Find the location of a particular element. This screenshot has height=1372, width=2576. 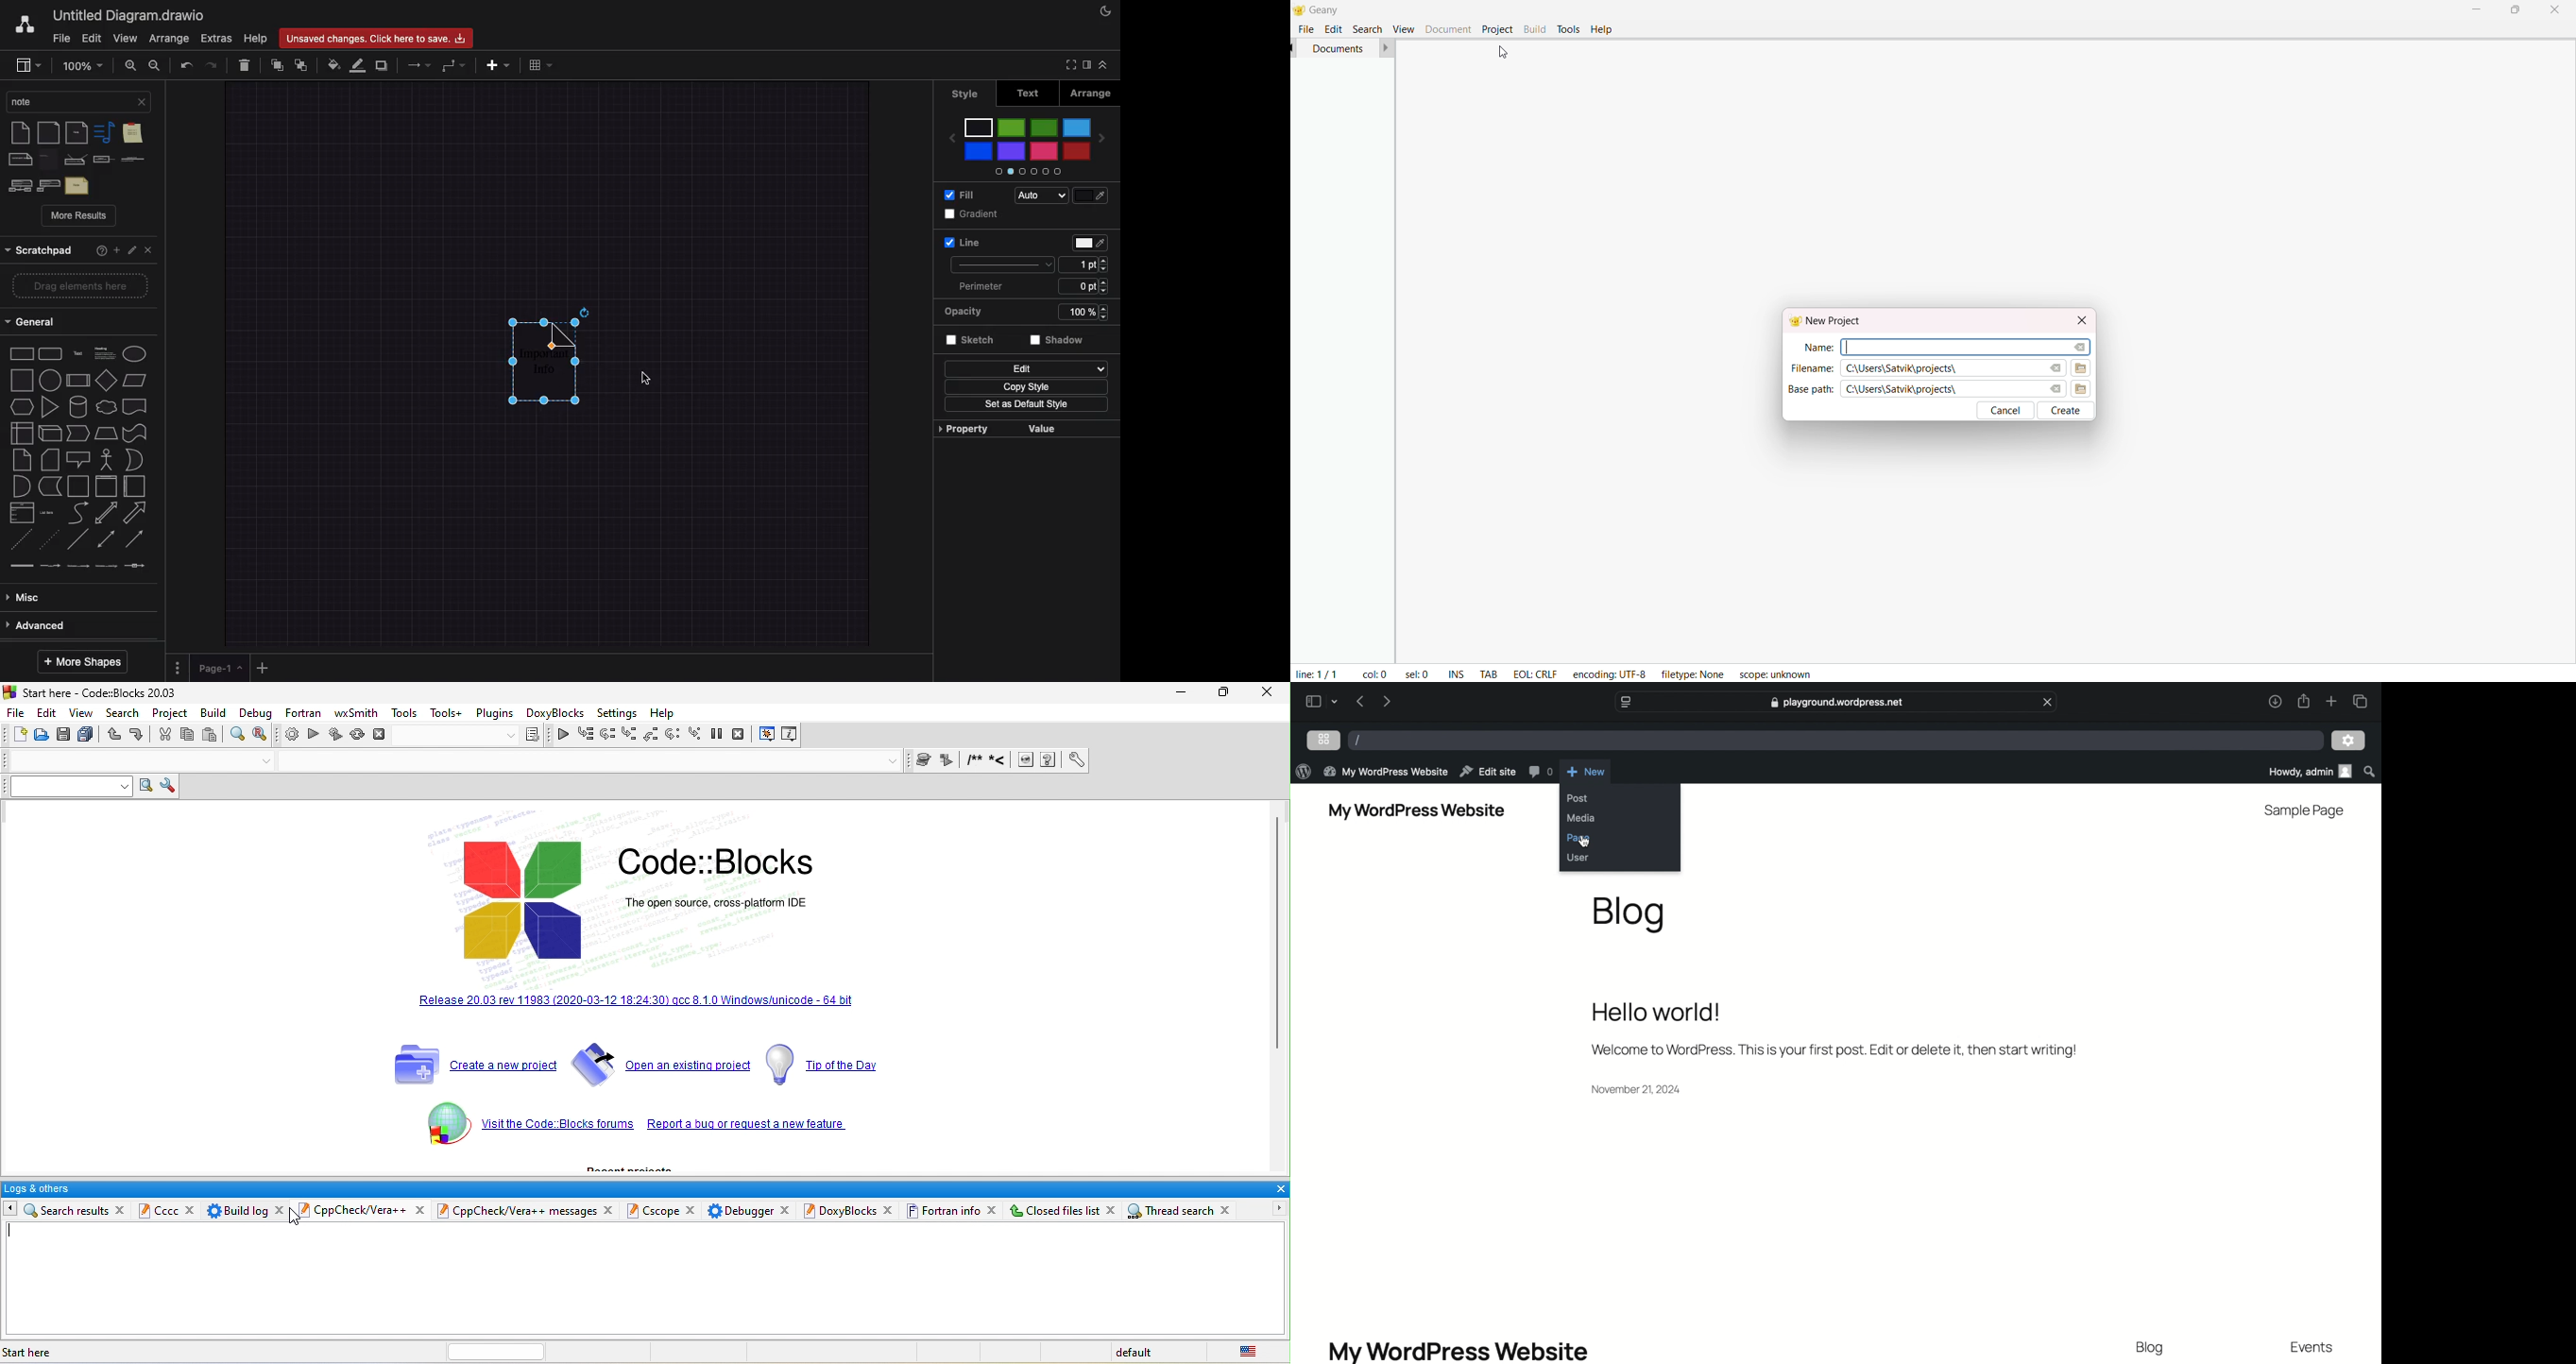

scratchpad is located at coordinates (40, 251).